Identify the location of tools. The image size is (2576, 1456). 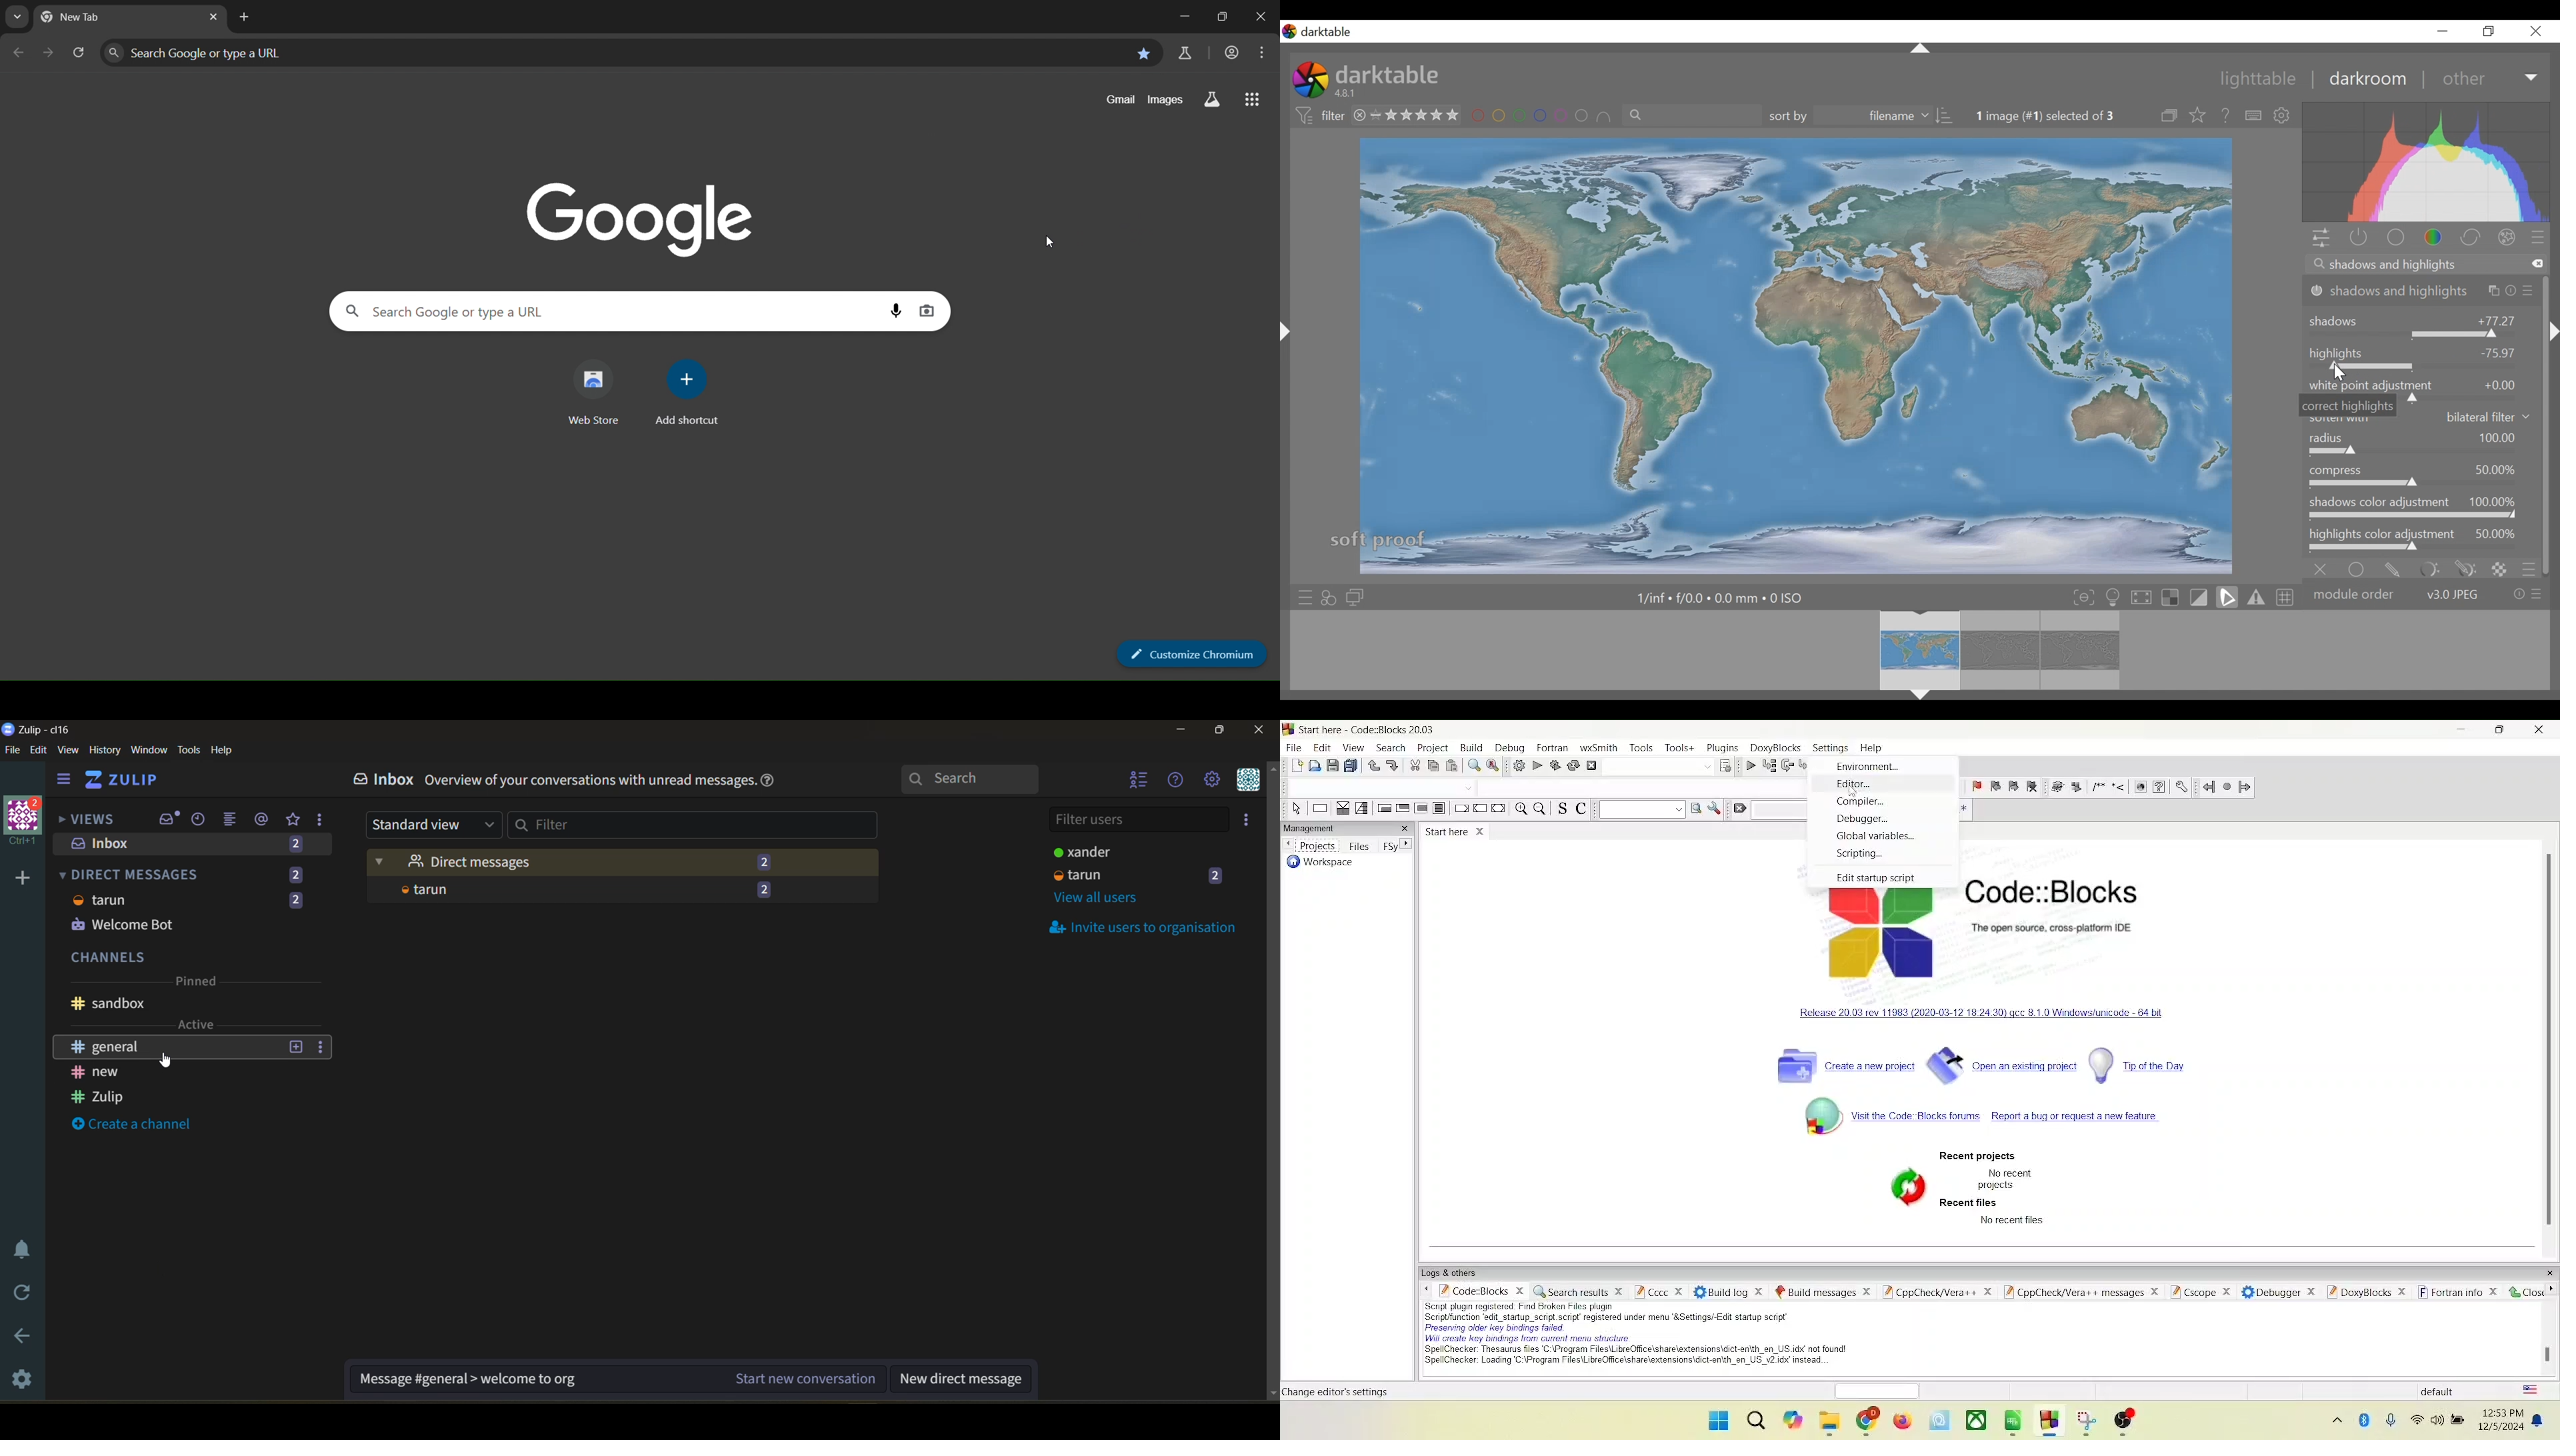
(1643, 747).